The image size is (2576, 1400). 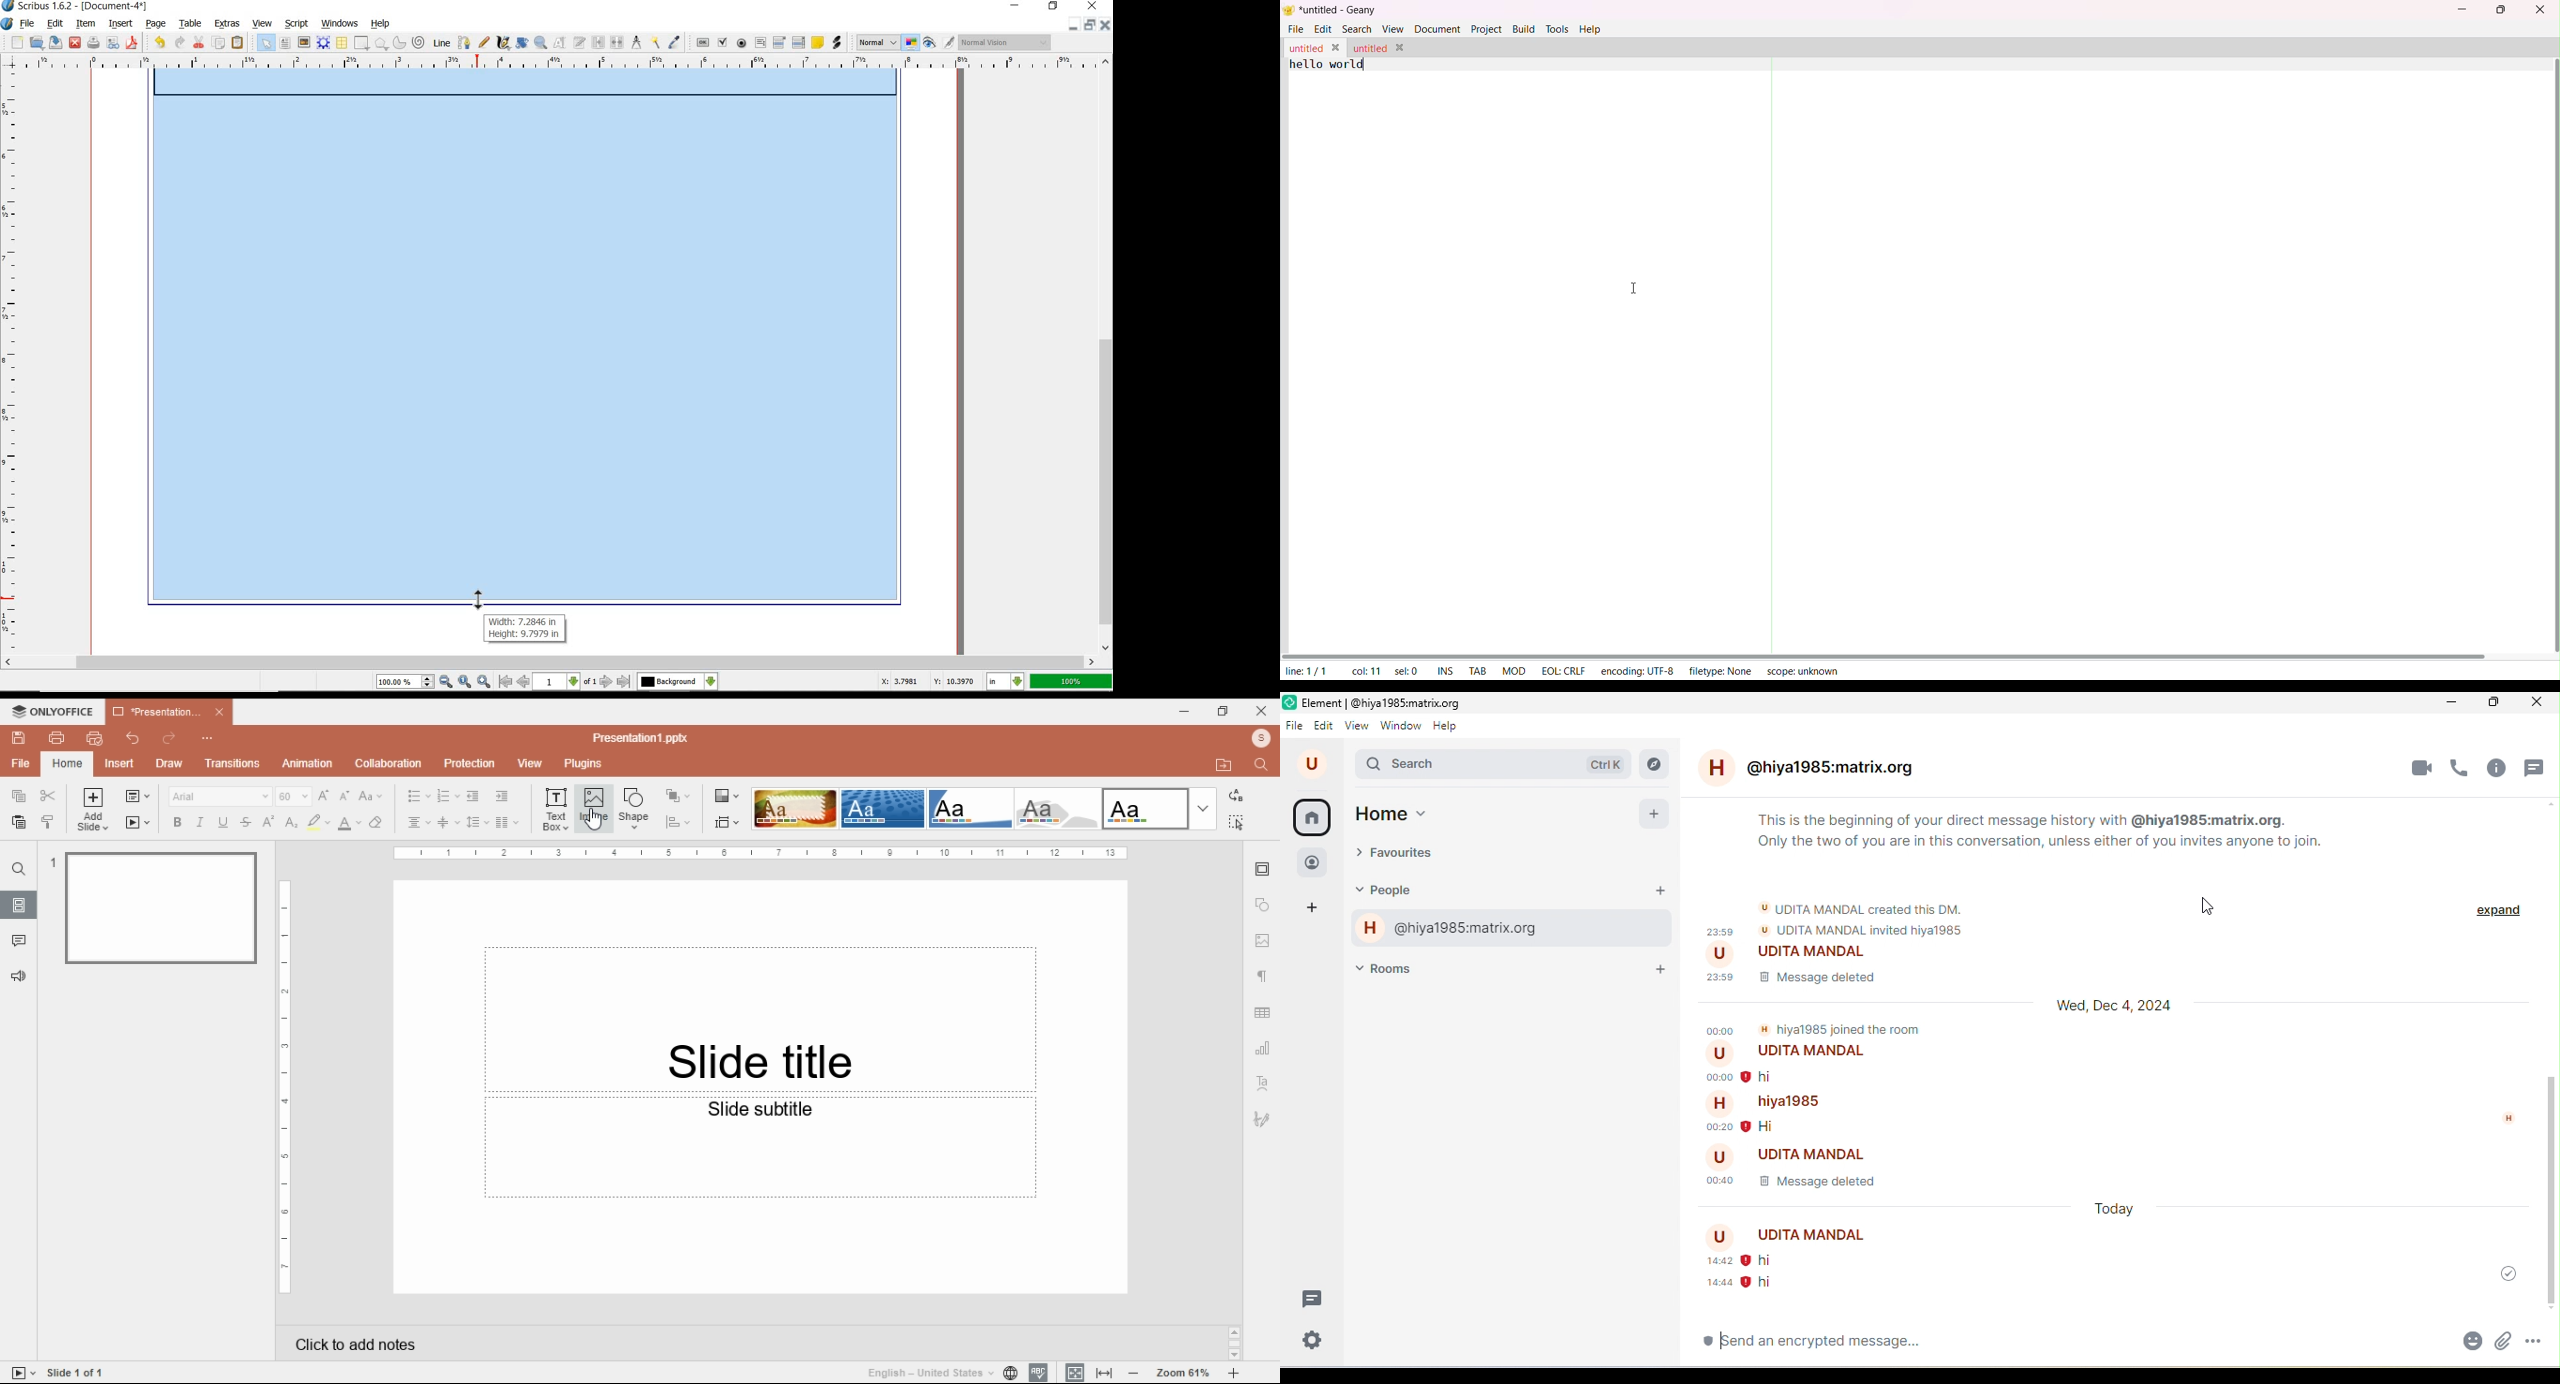 What do you see at coordinates (597, 42) in the screenshot?
I see `link text frames` at bounding box center [597, 42].